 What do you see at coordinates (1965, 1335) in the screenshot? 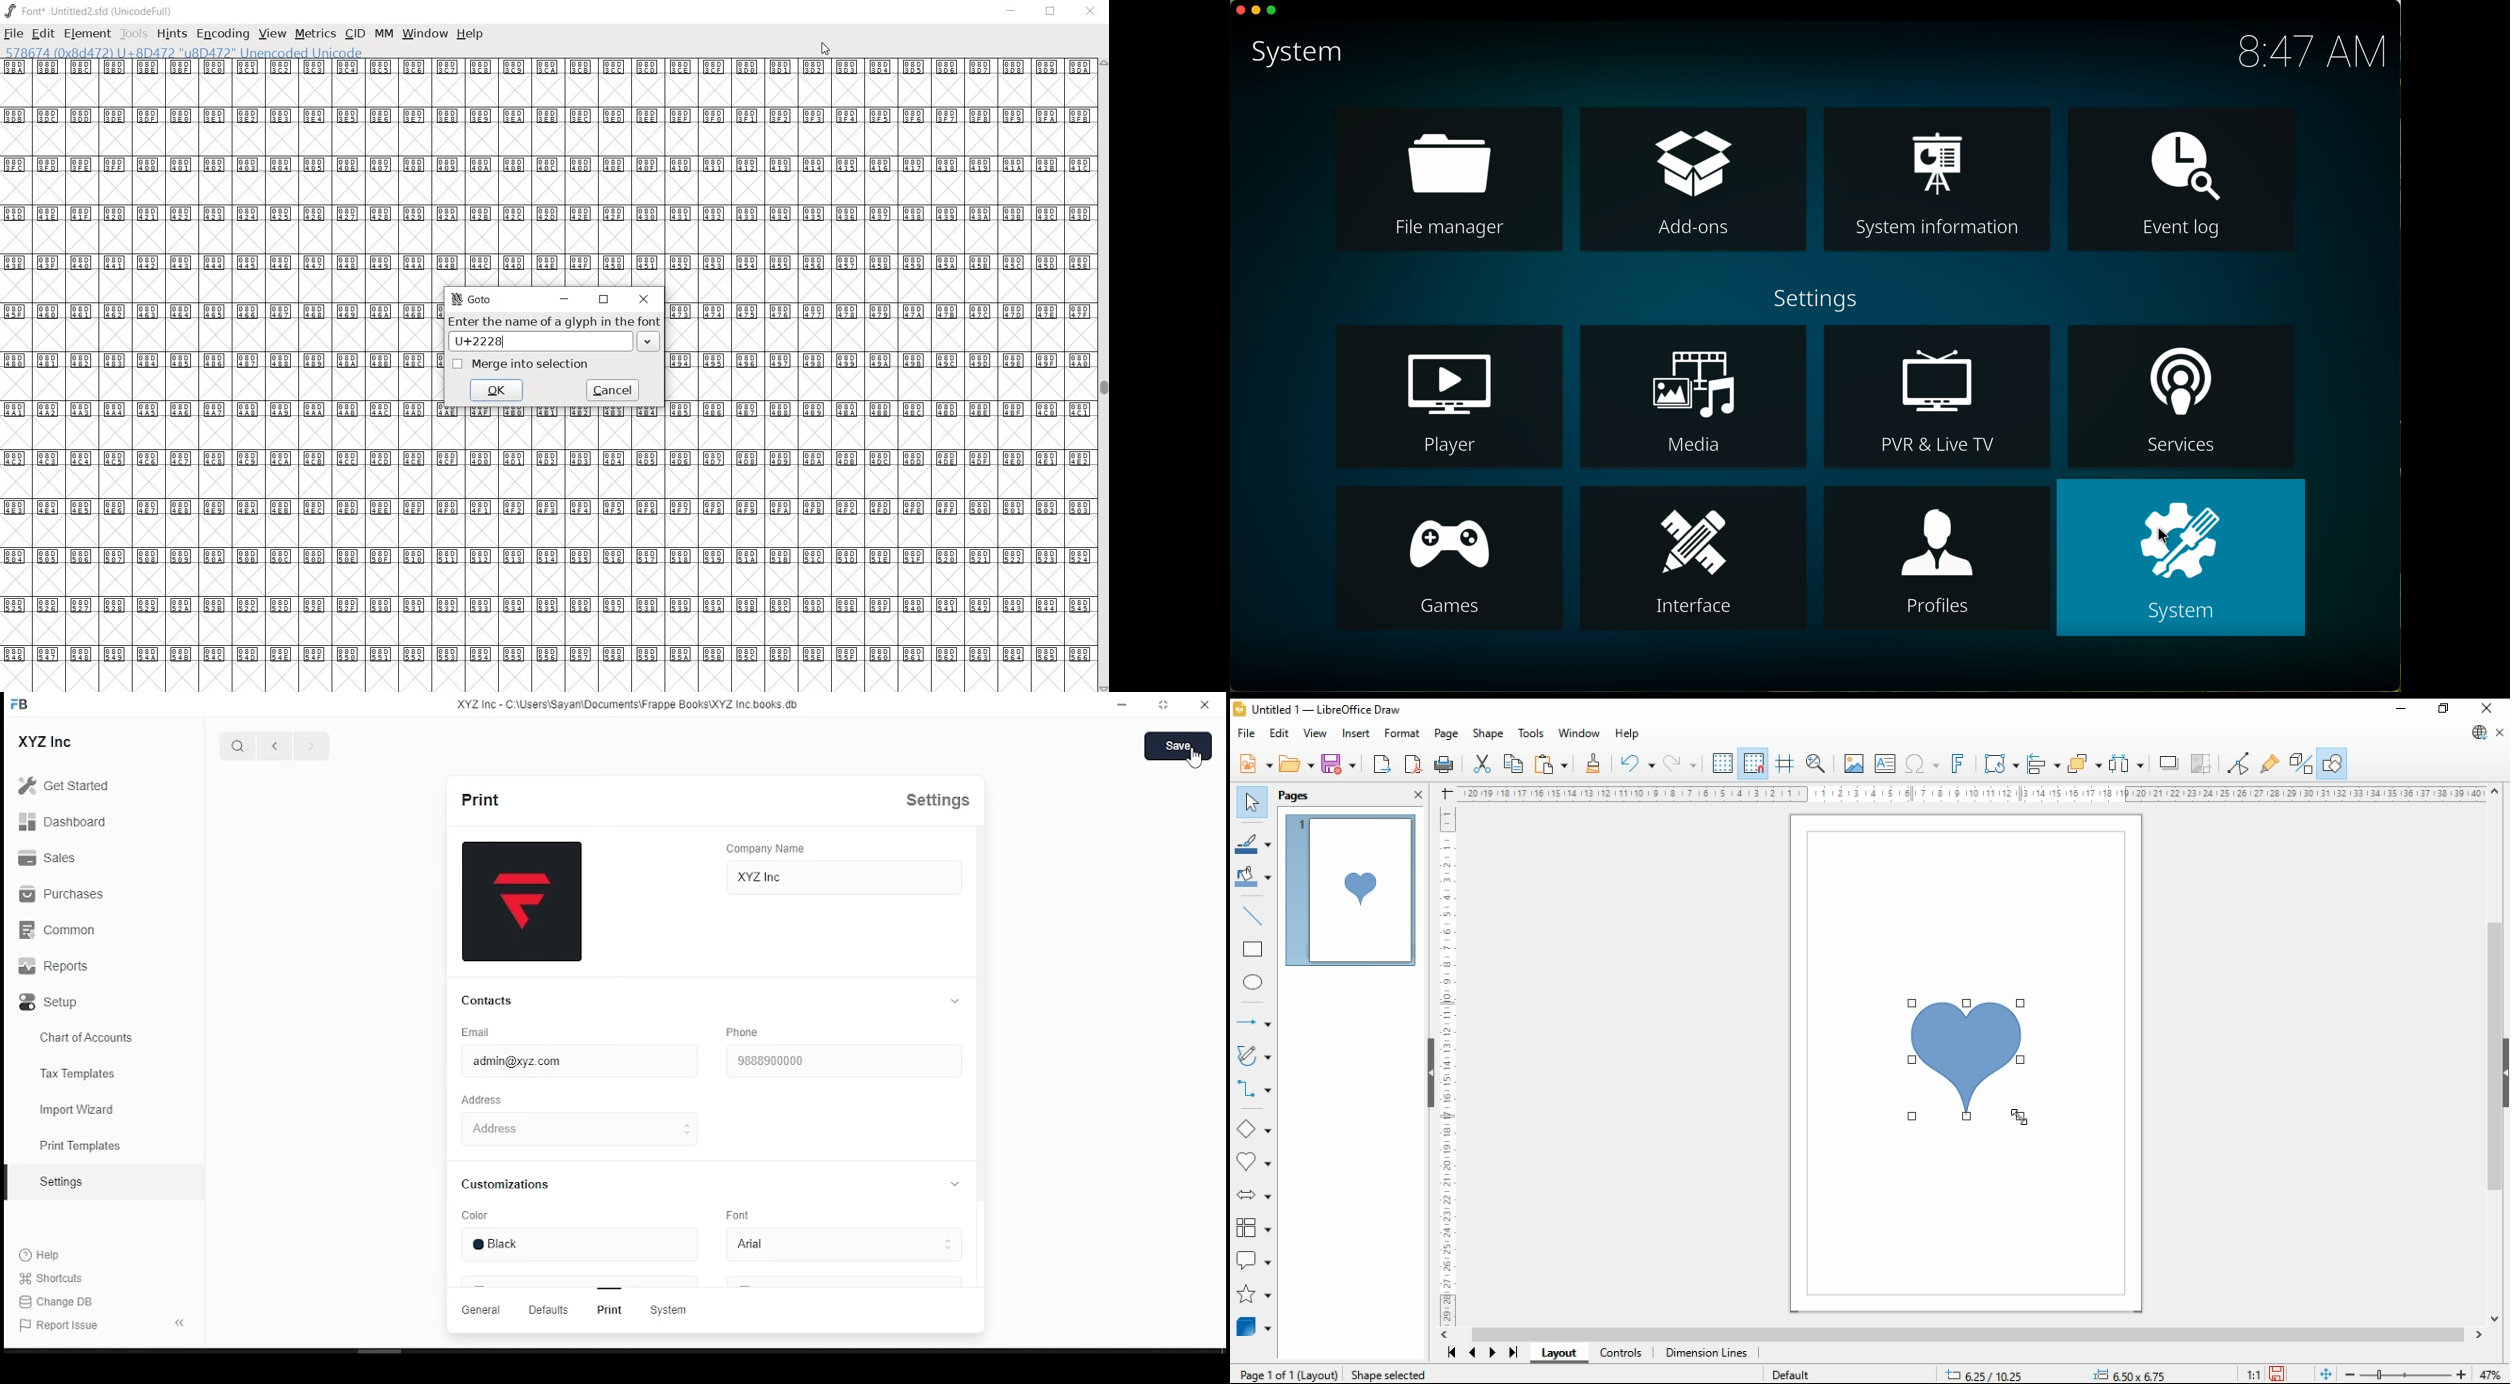
I see `scroll bar` at bounding box center [1965, 1335].